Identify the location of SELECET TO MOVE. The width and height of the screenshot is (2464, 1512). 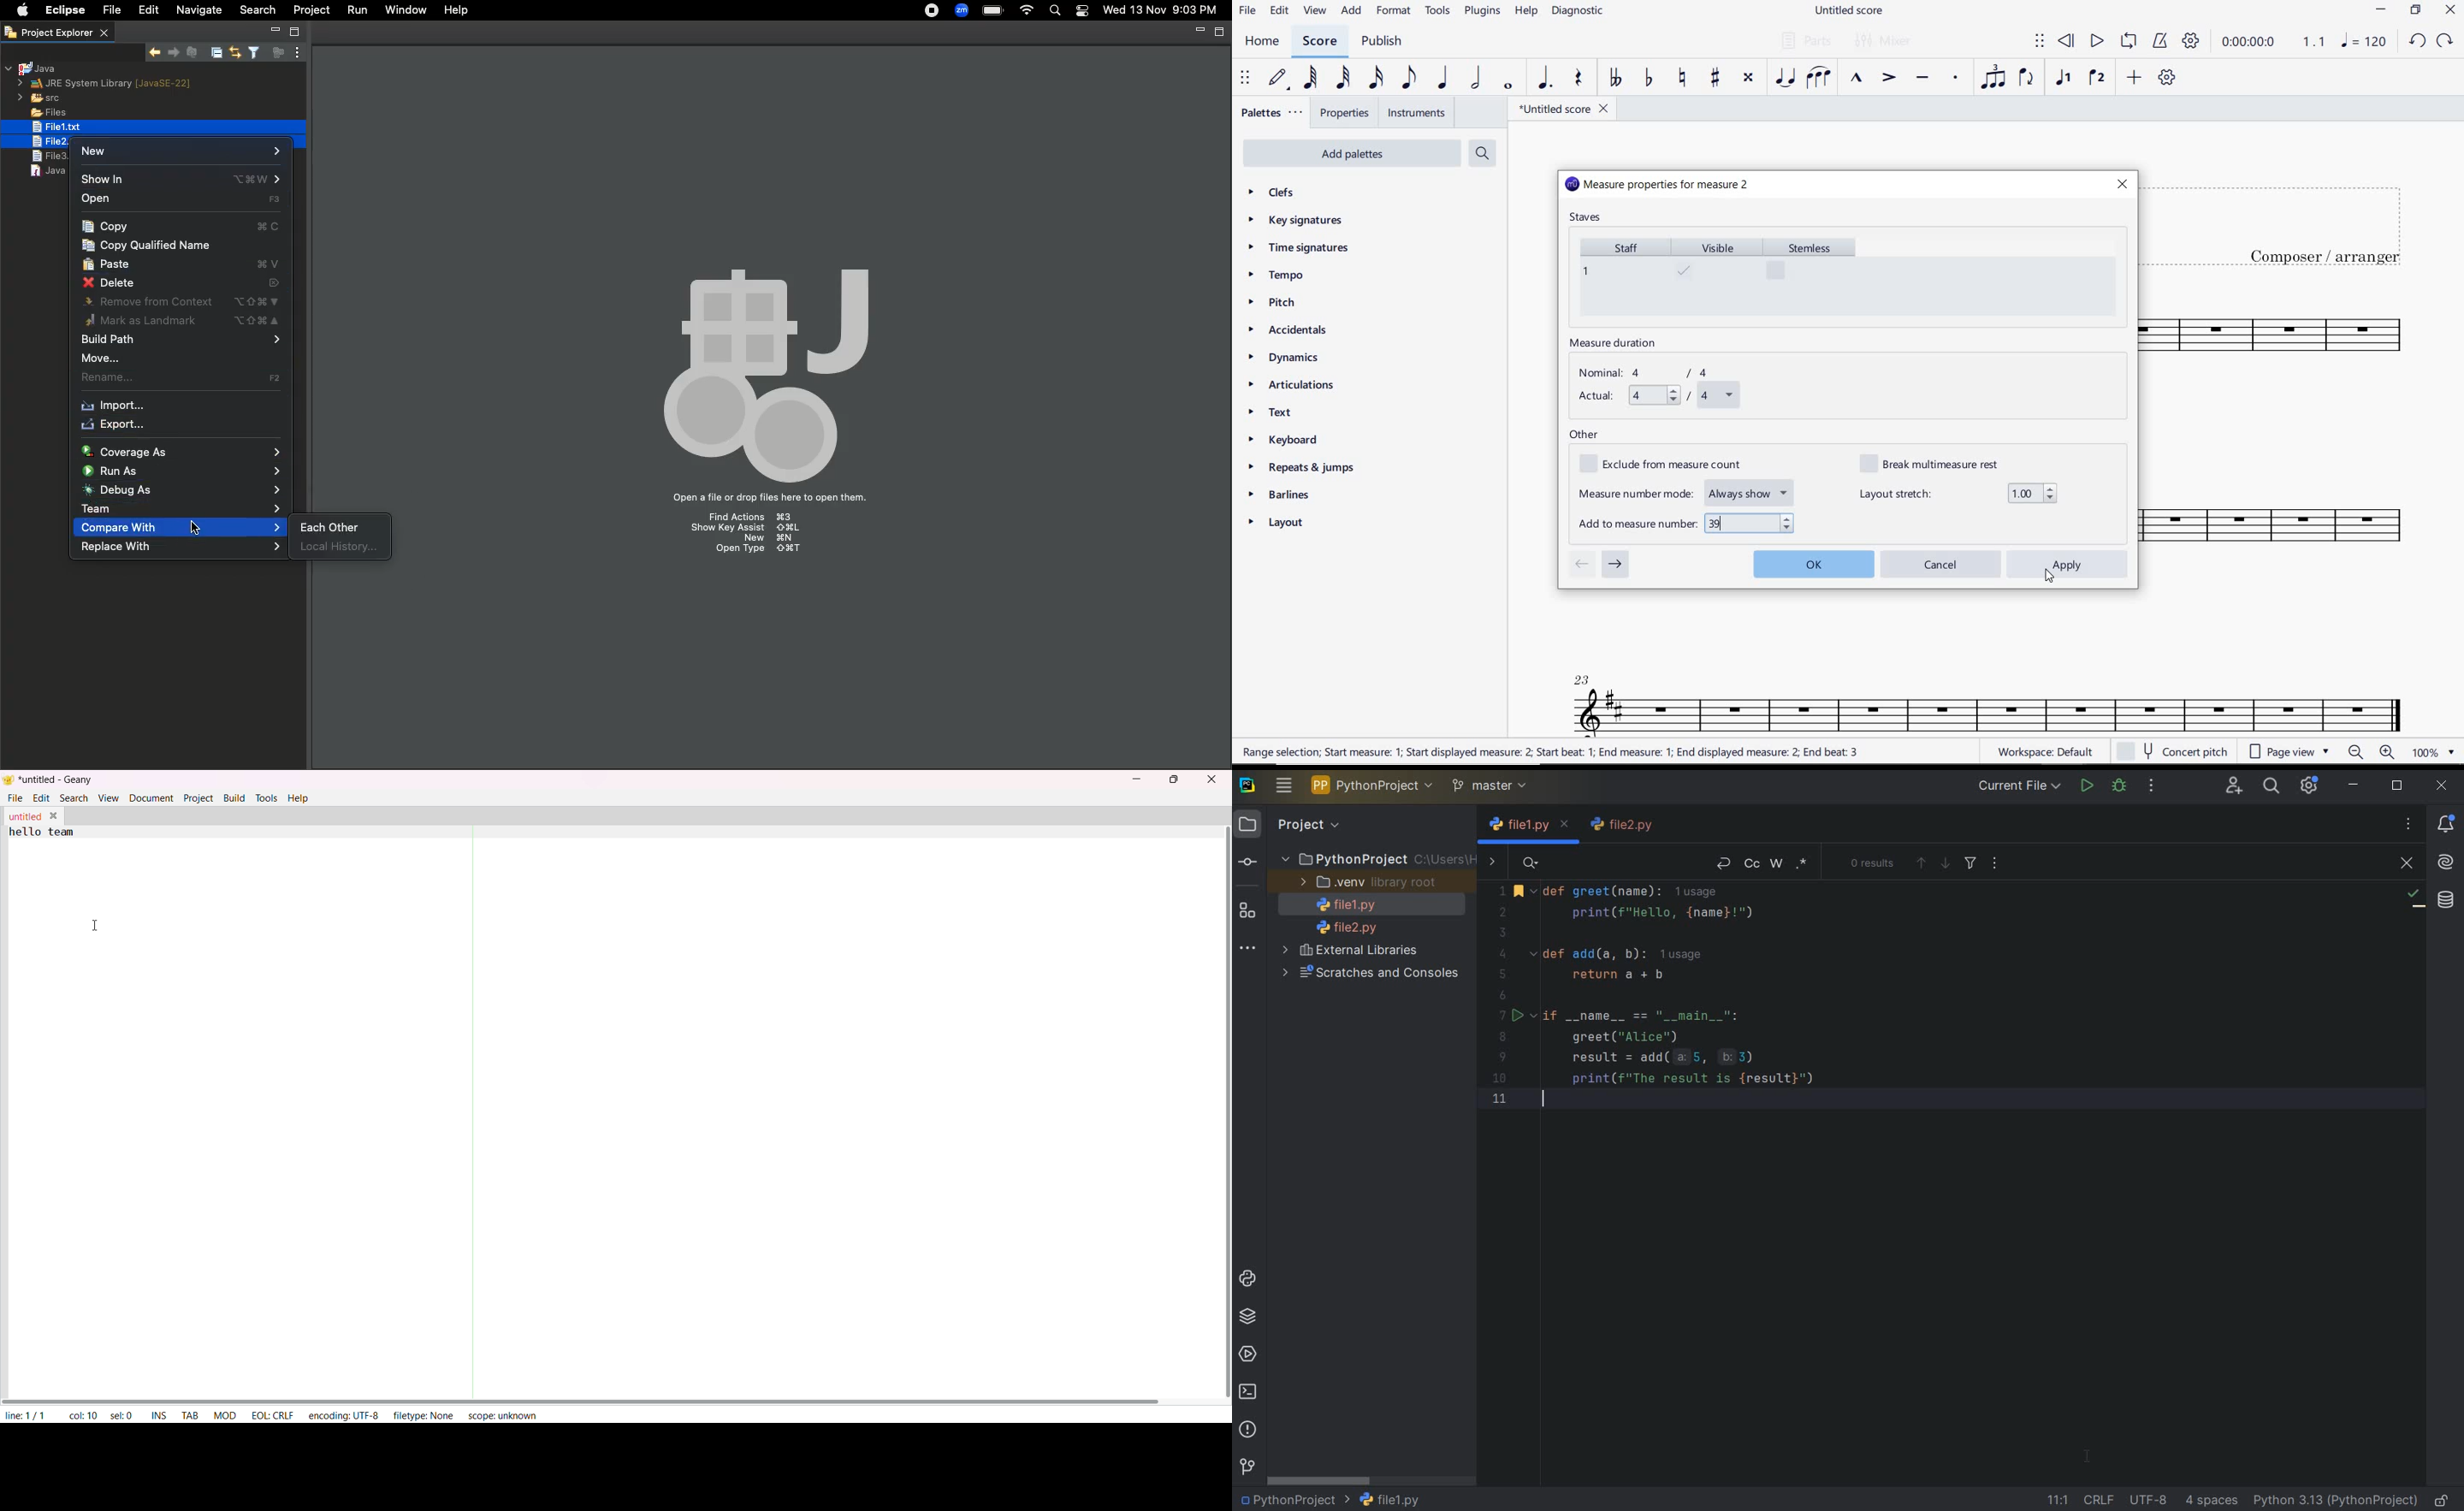
(1245, 79).